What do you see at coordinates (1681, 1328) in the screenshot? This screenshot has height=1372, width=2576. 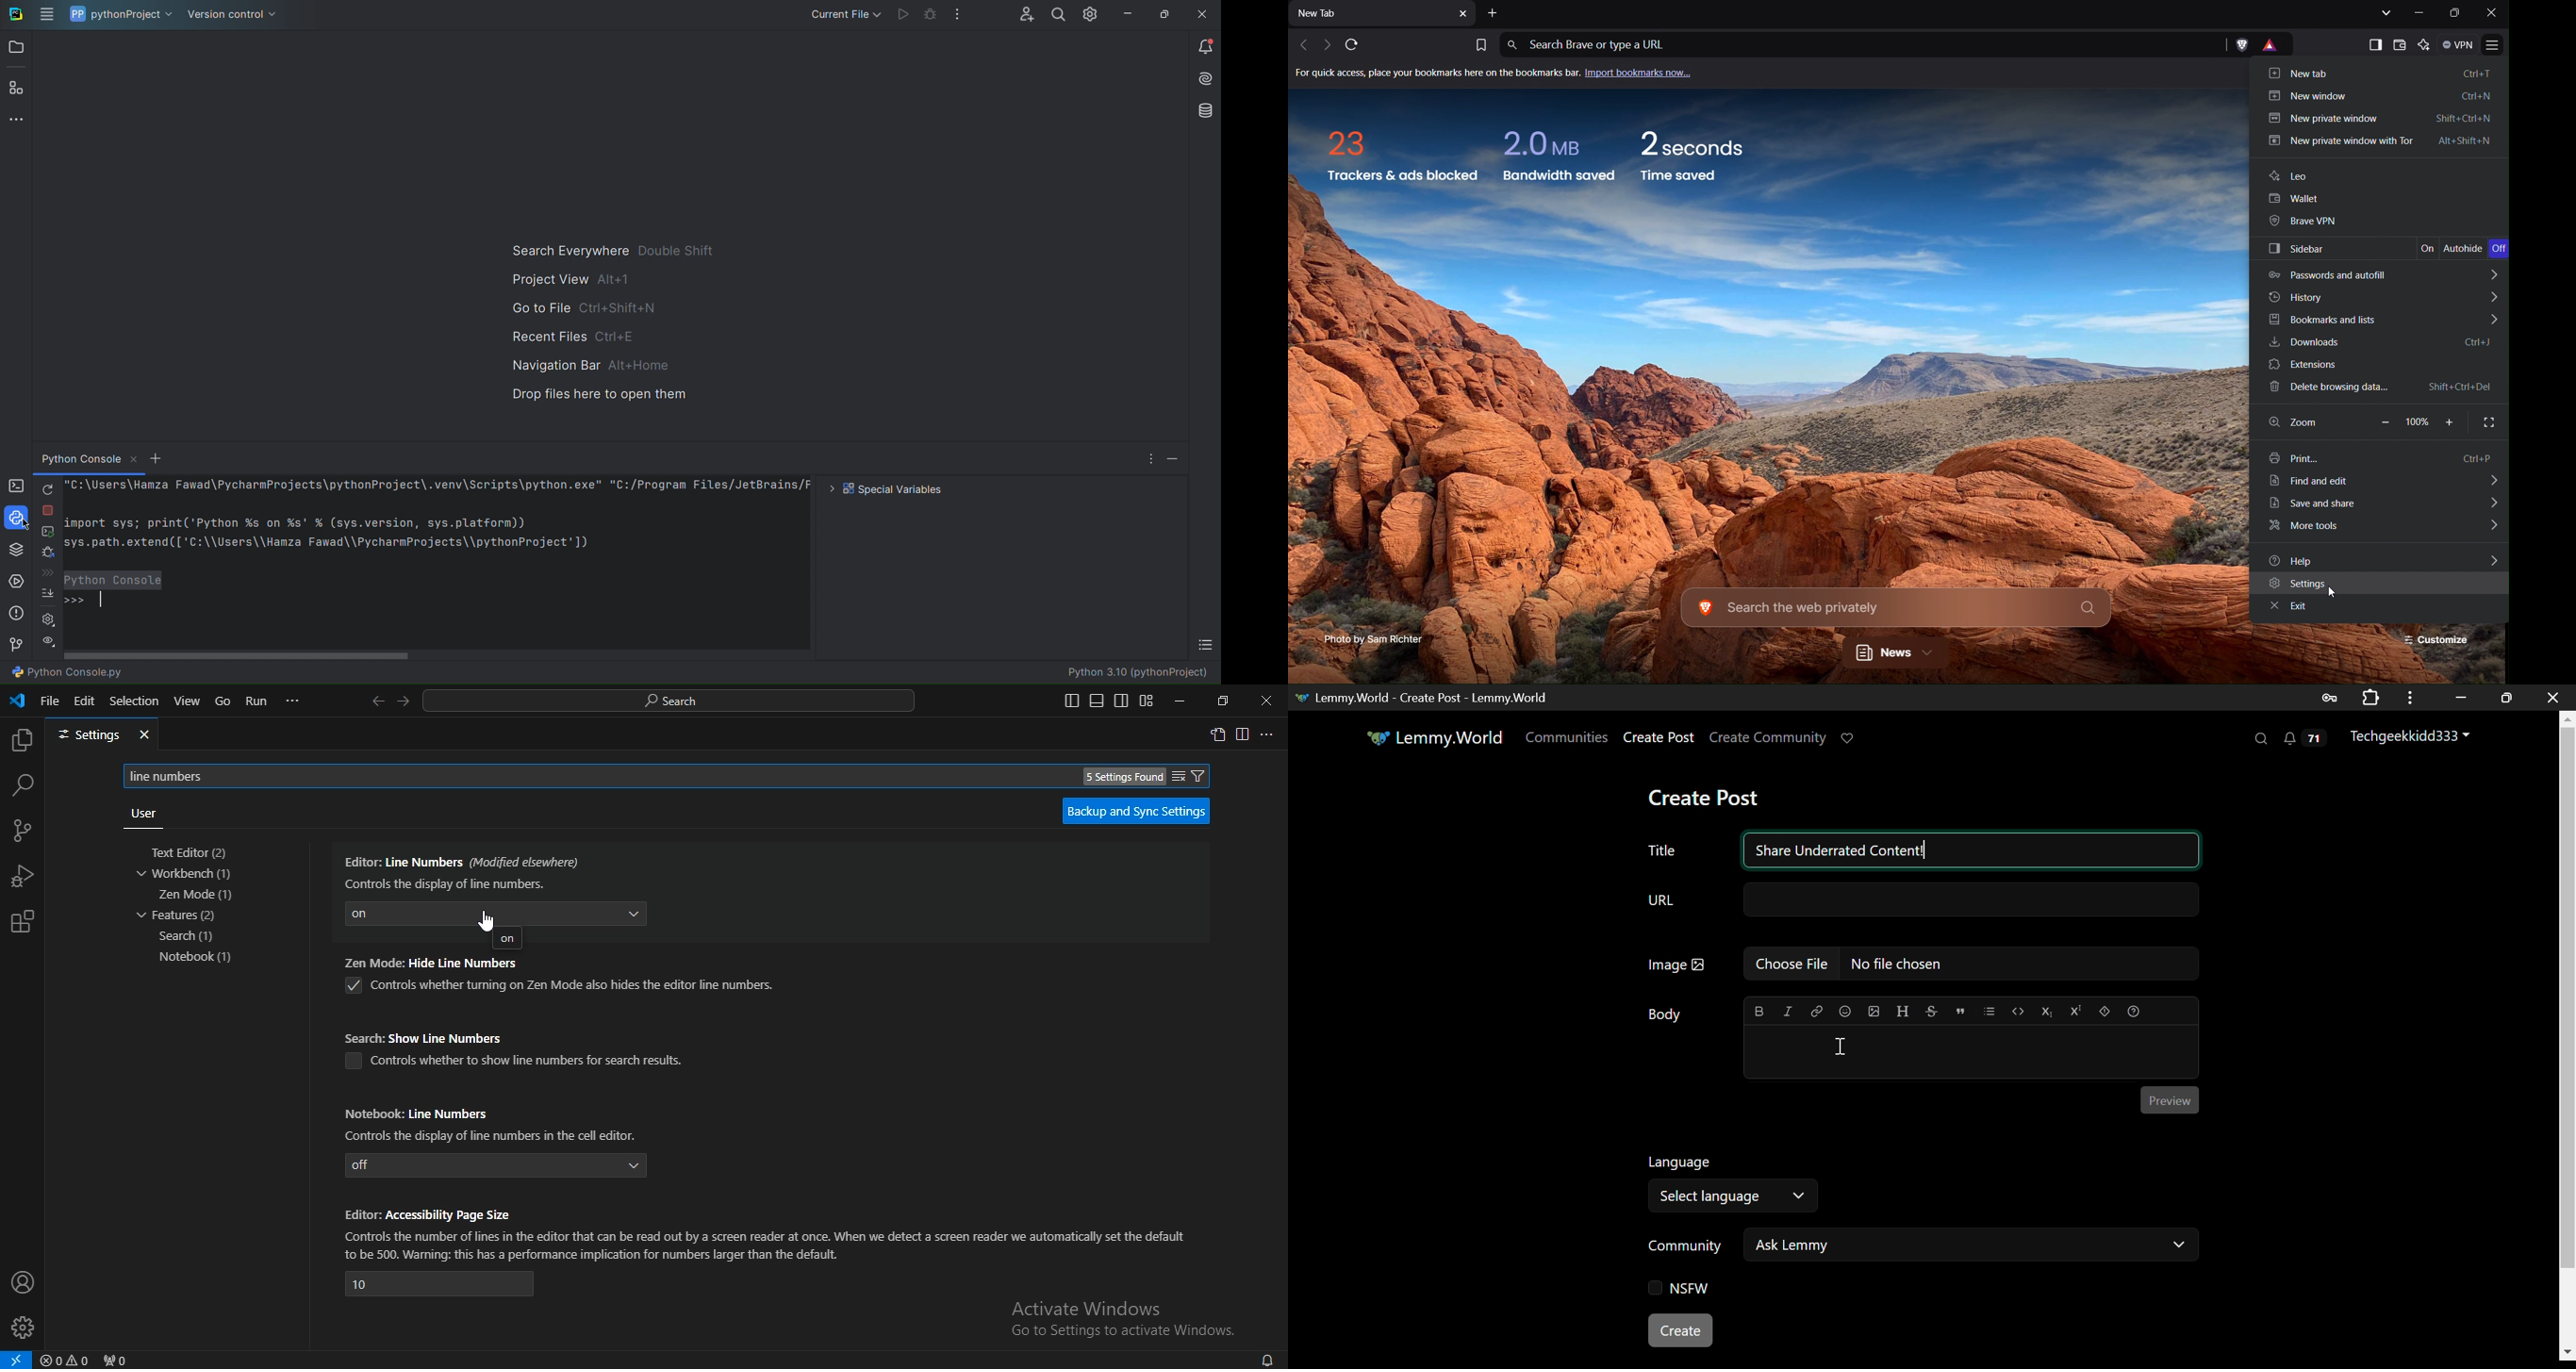 I see `Create Post` at bounding box center [1681, 1328].